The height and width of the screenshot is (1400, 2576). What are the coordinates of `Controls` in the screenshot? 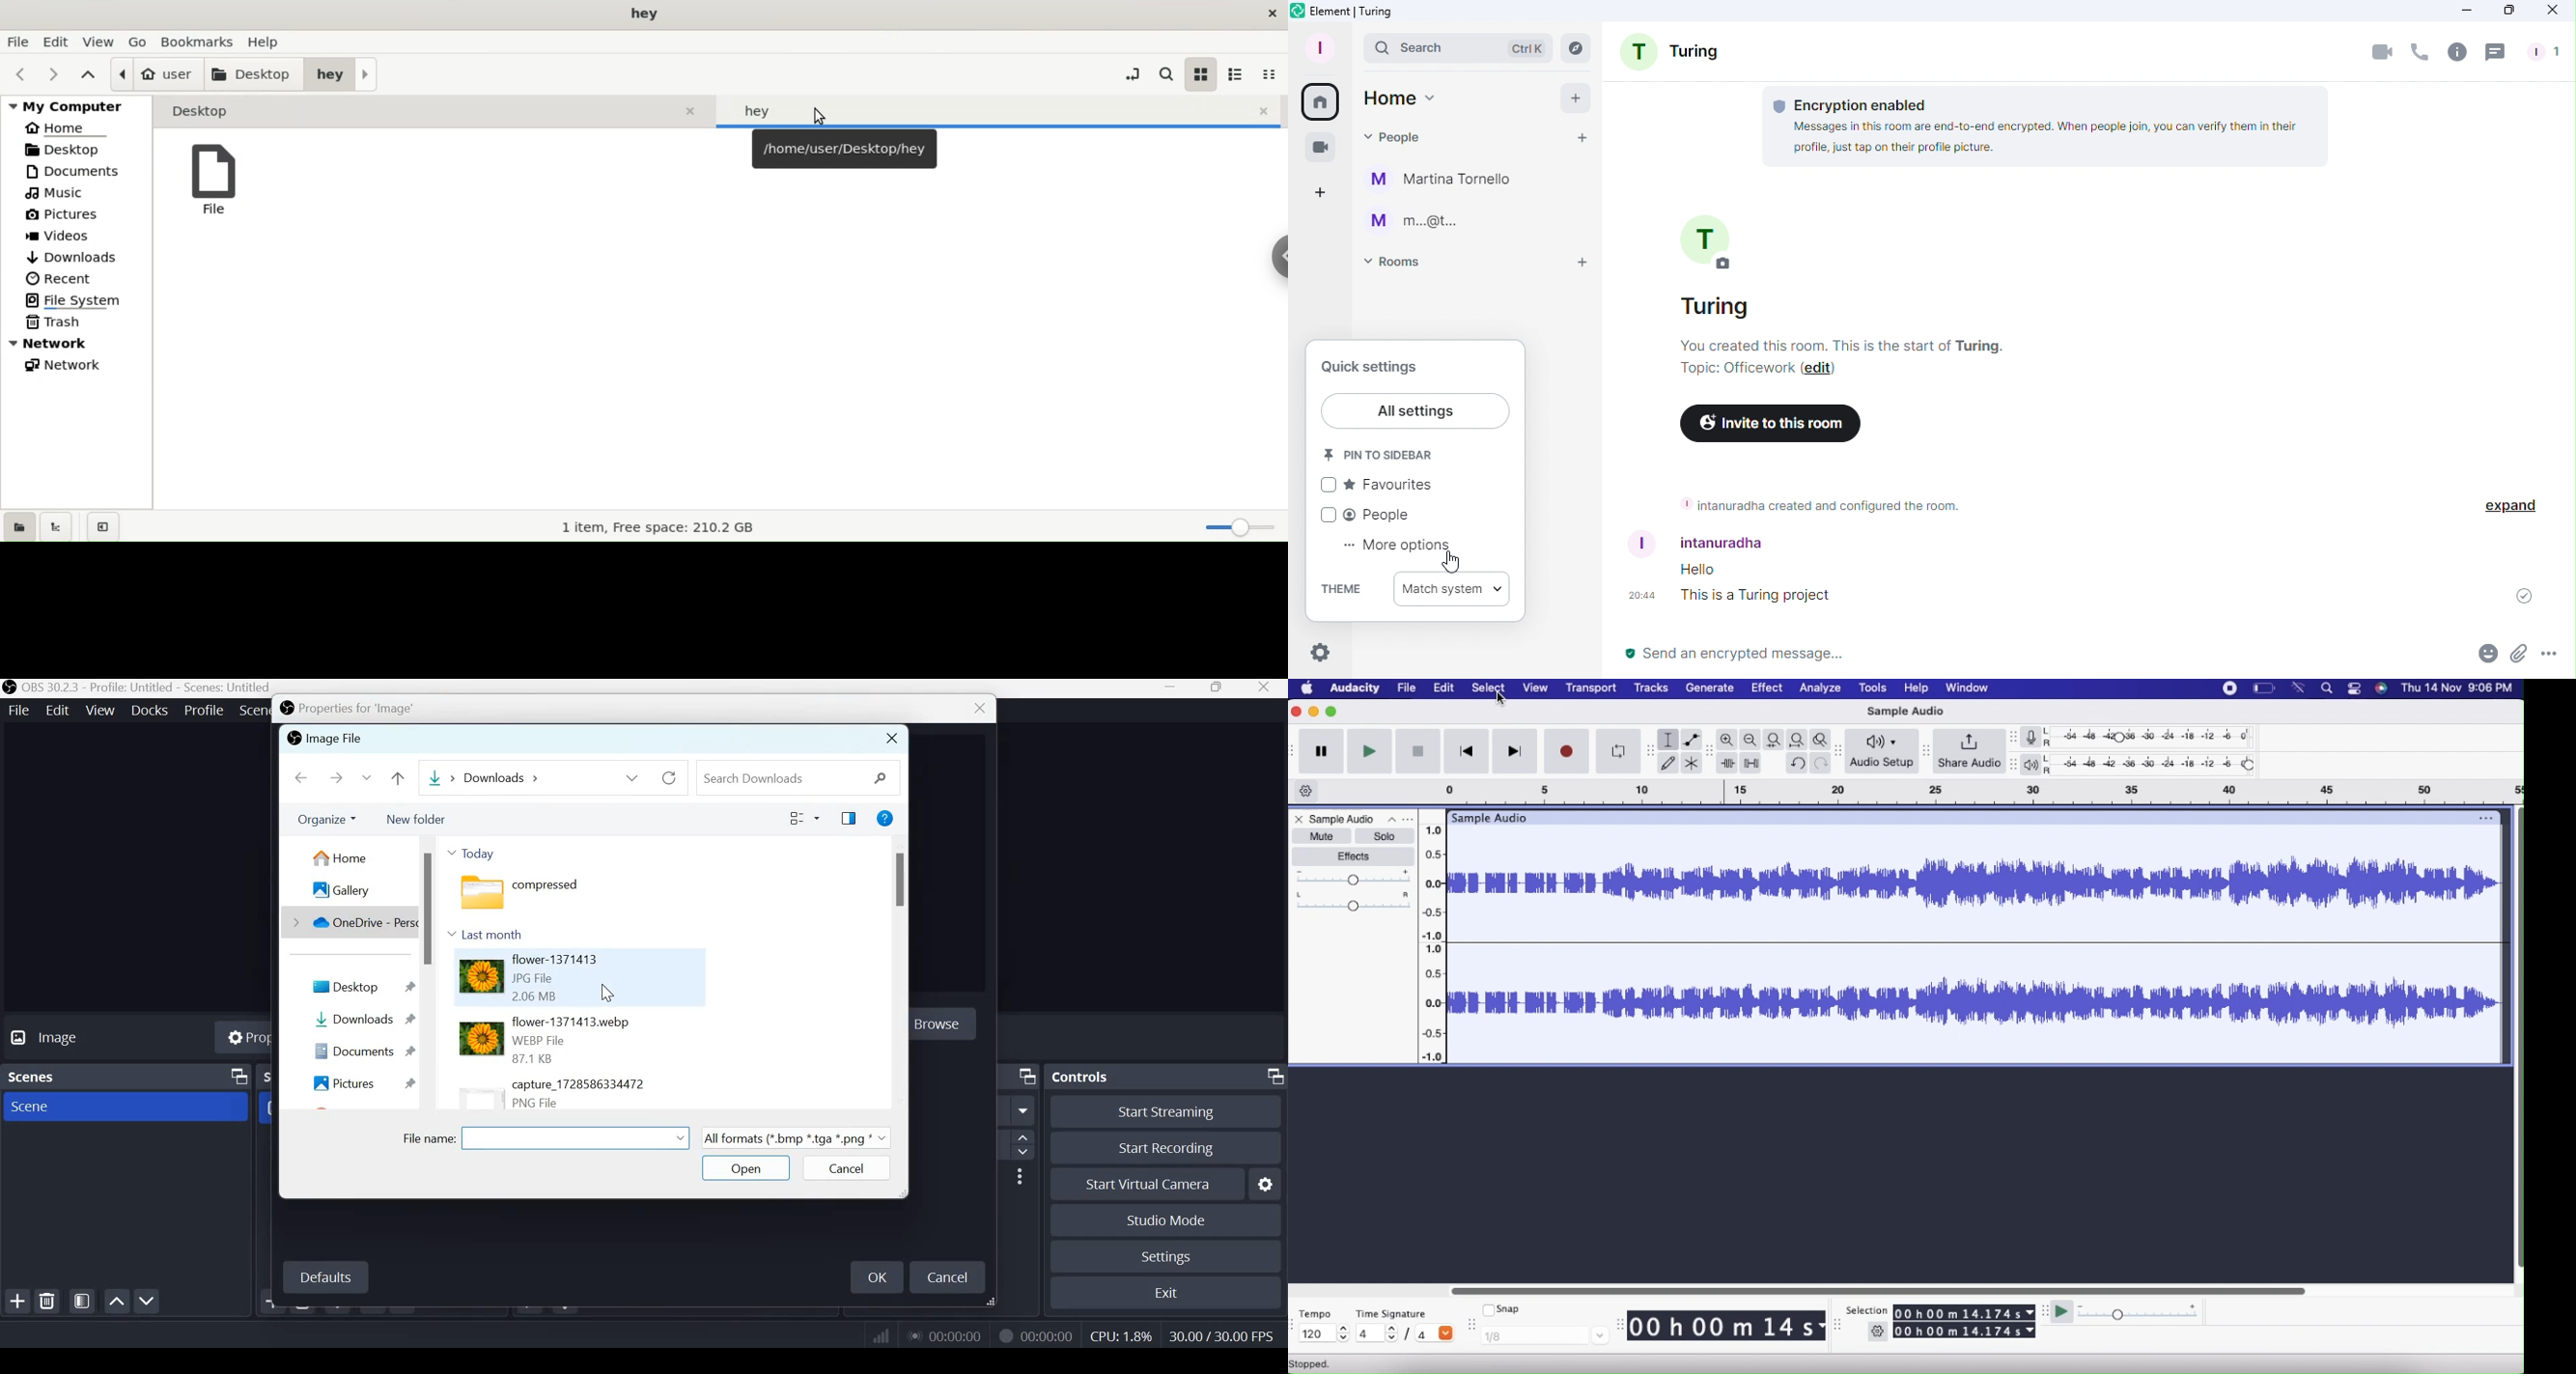 It's located at (1080, 1076).